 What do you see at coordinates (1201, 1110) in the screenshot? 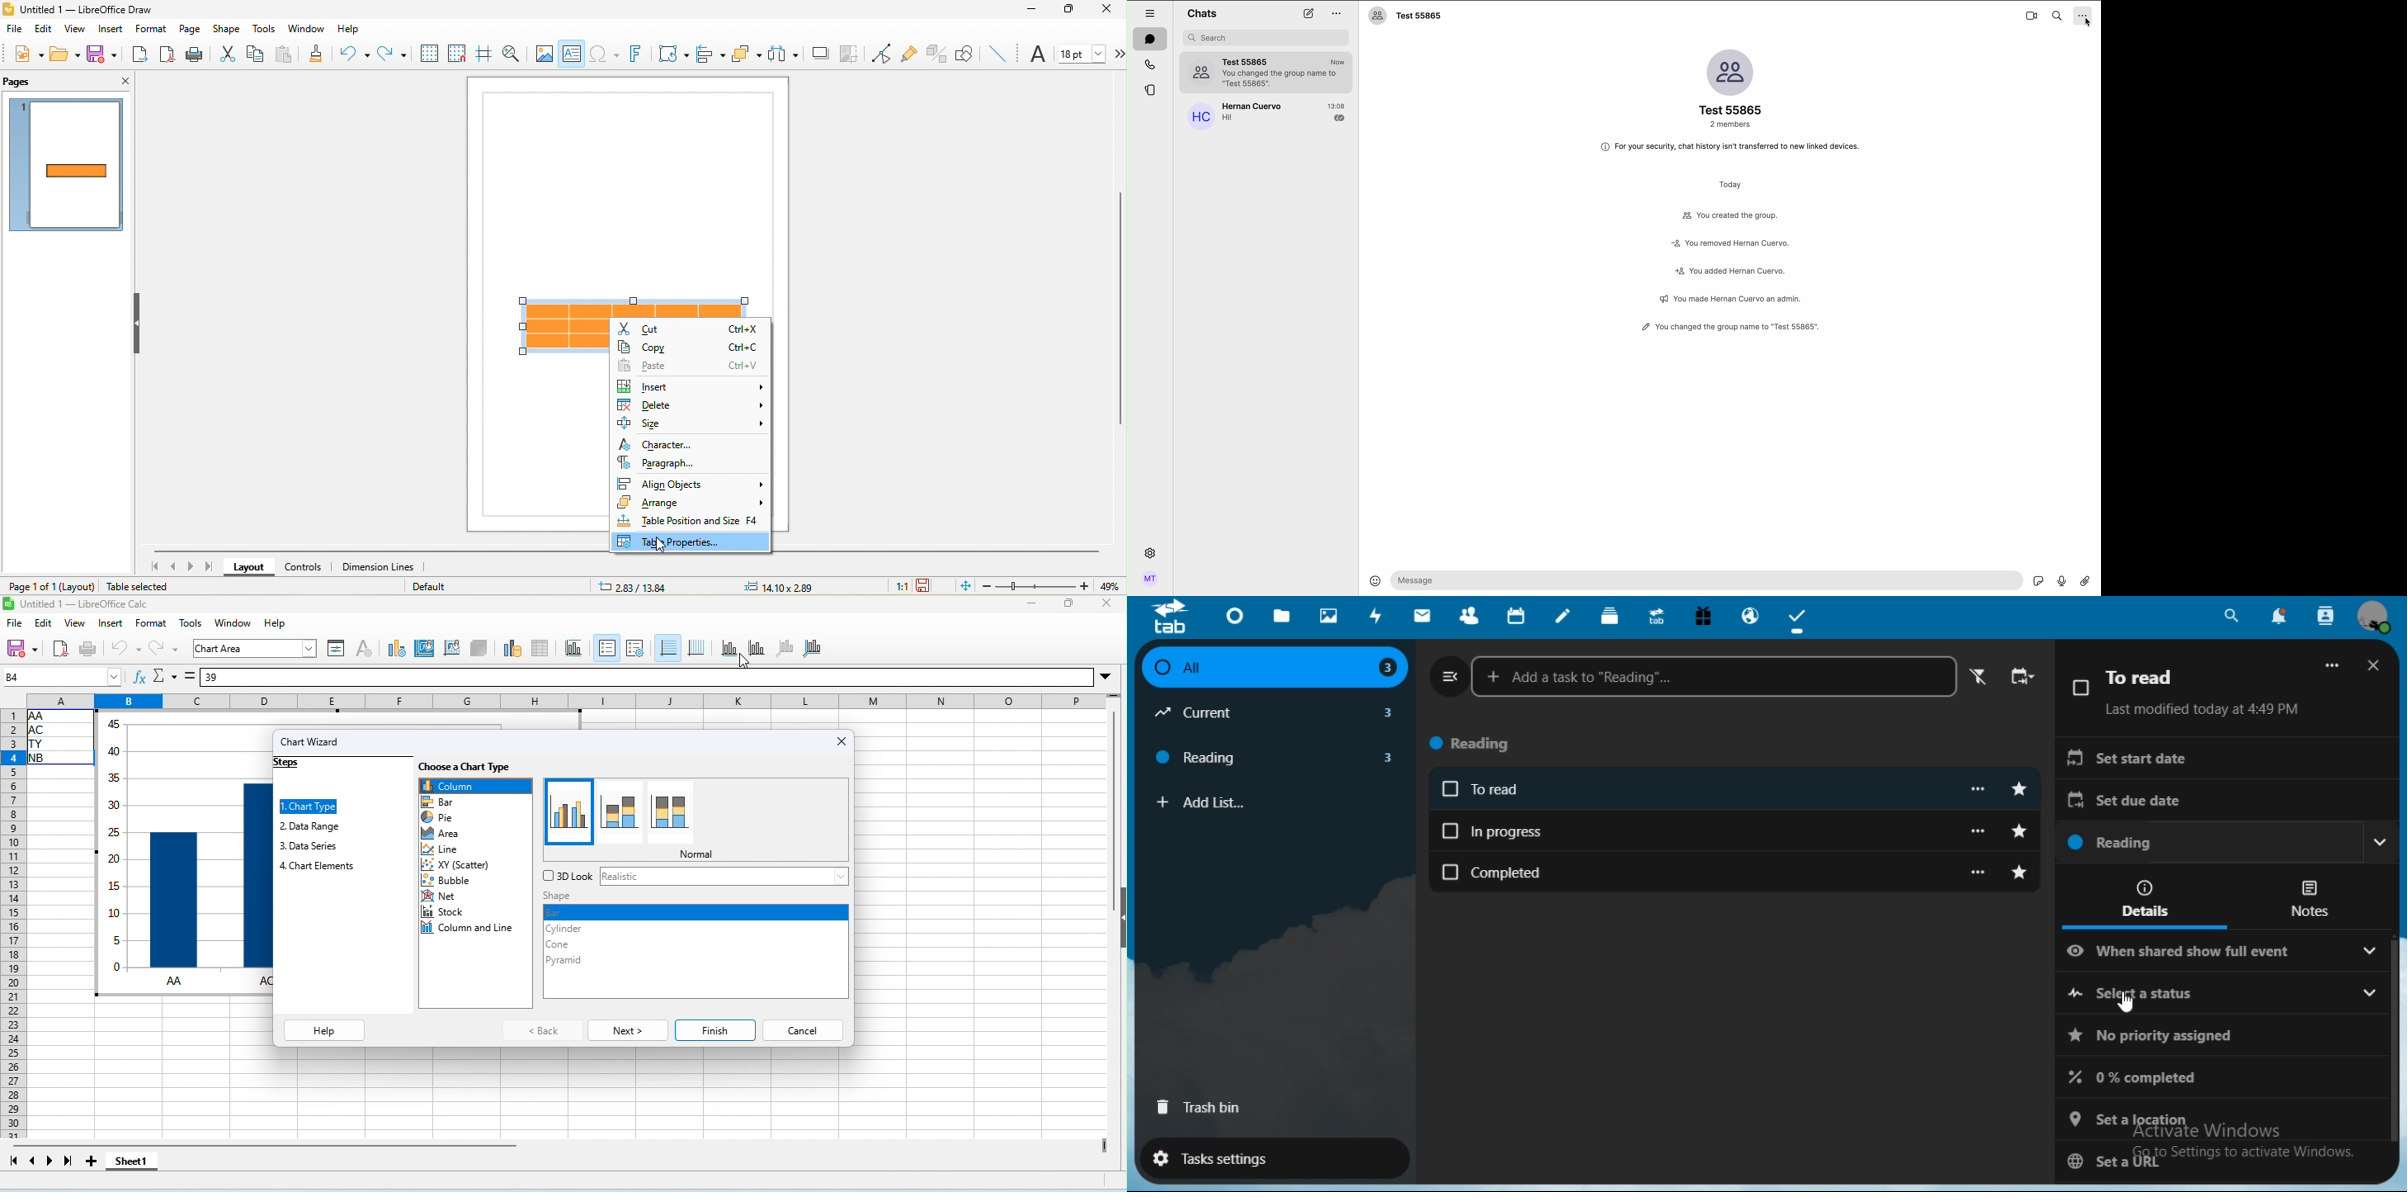
I see `trash bin` at bounding box center [1201, 1110].